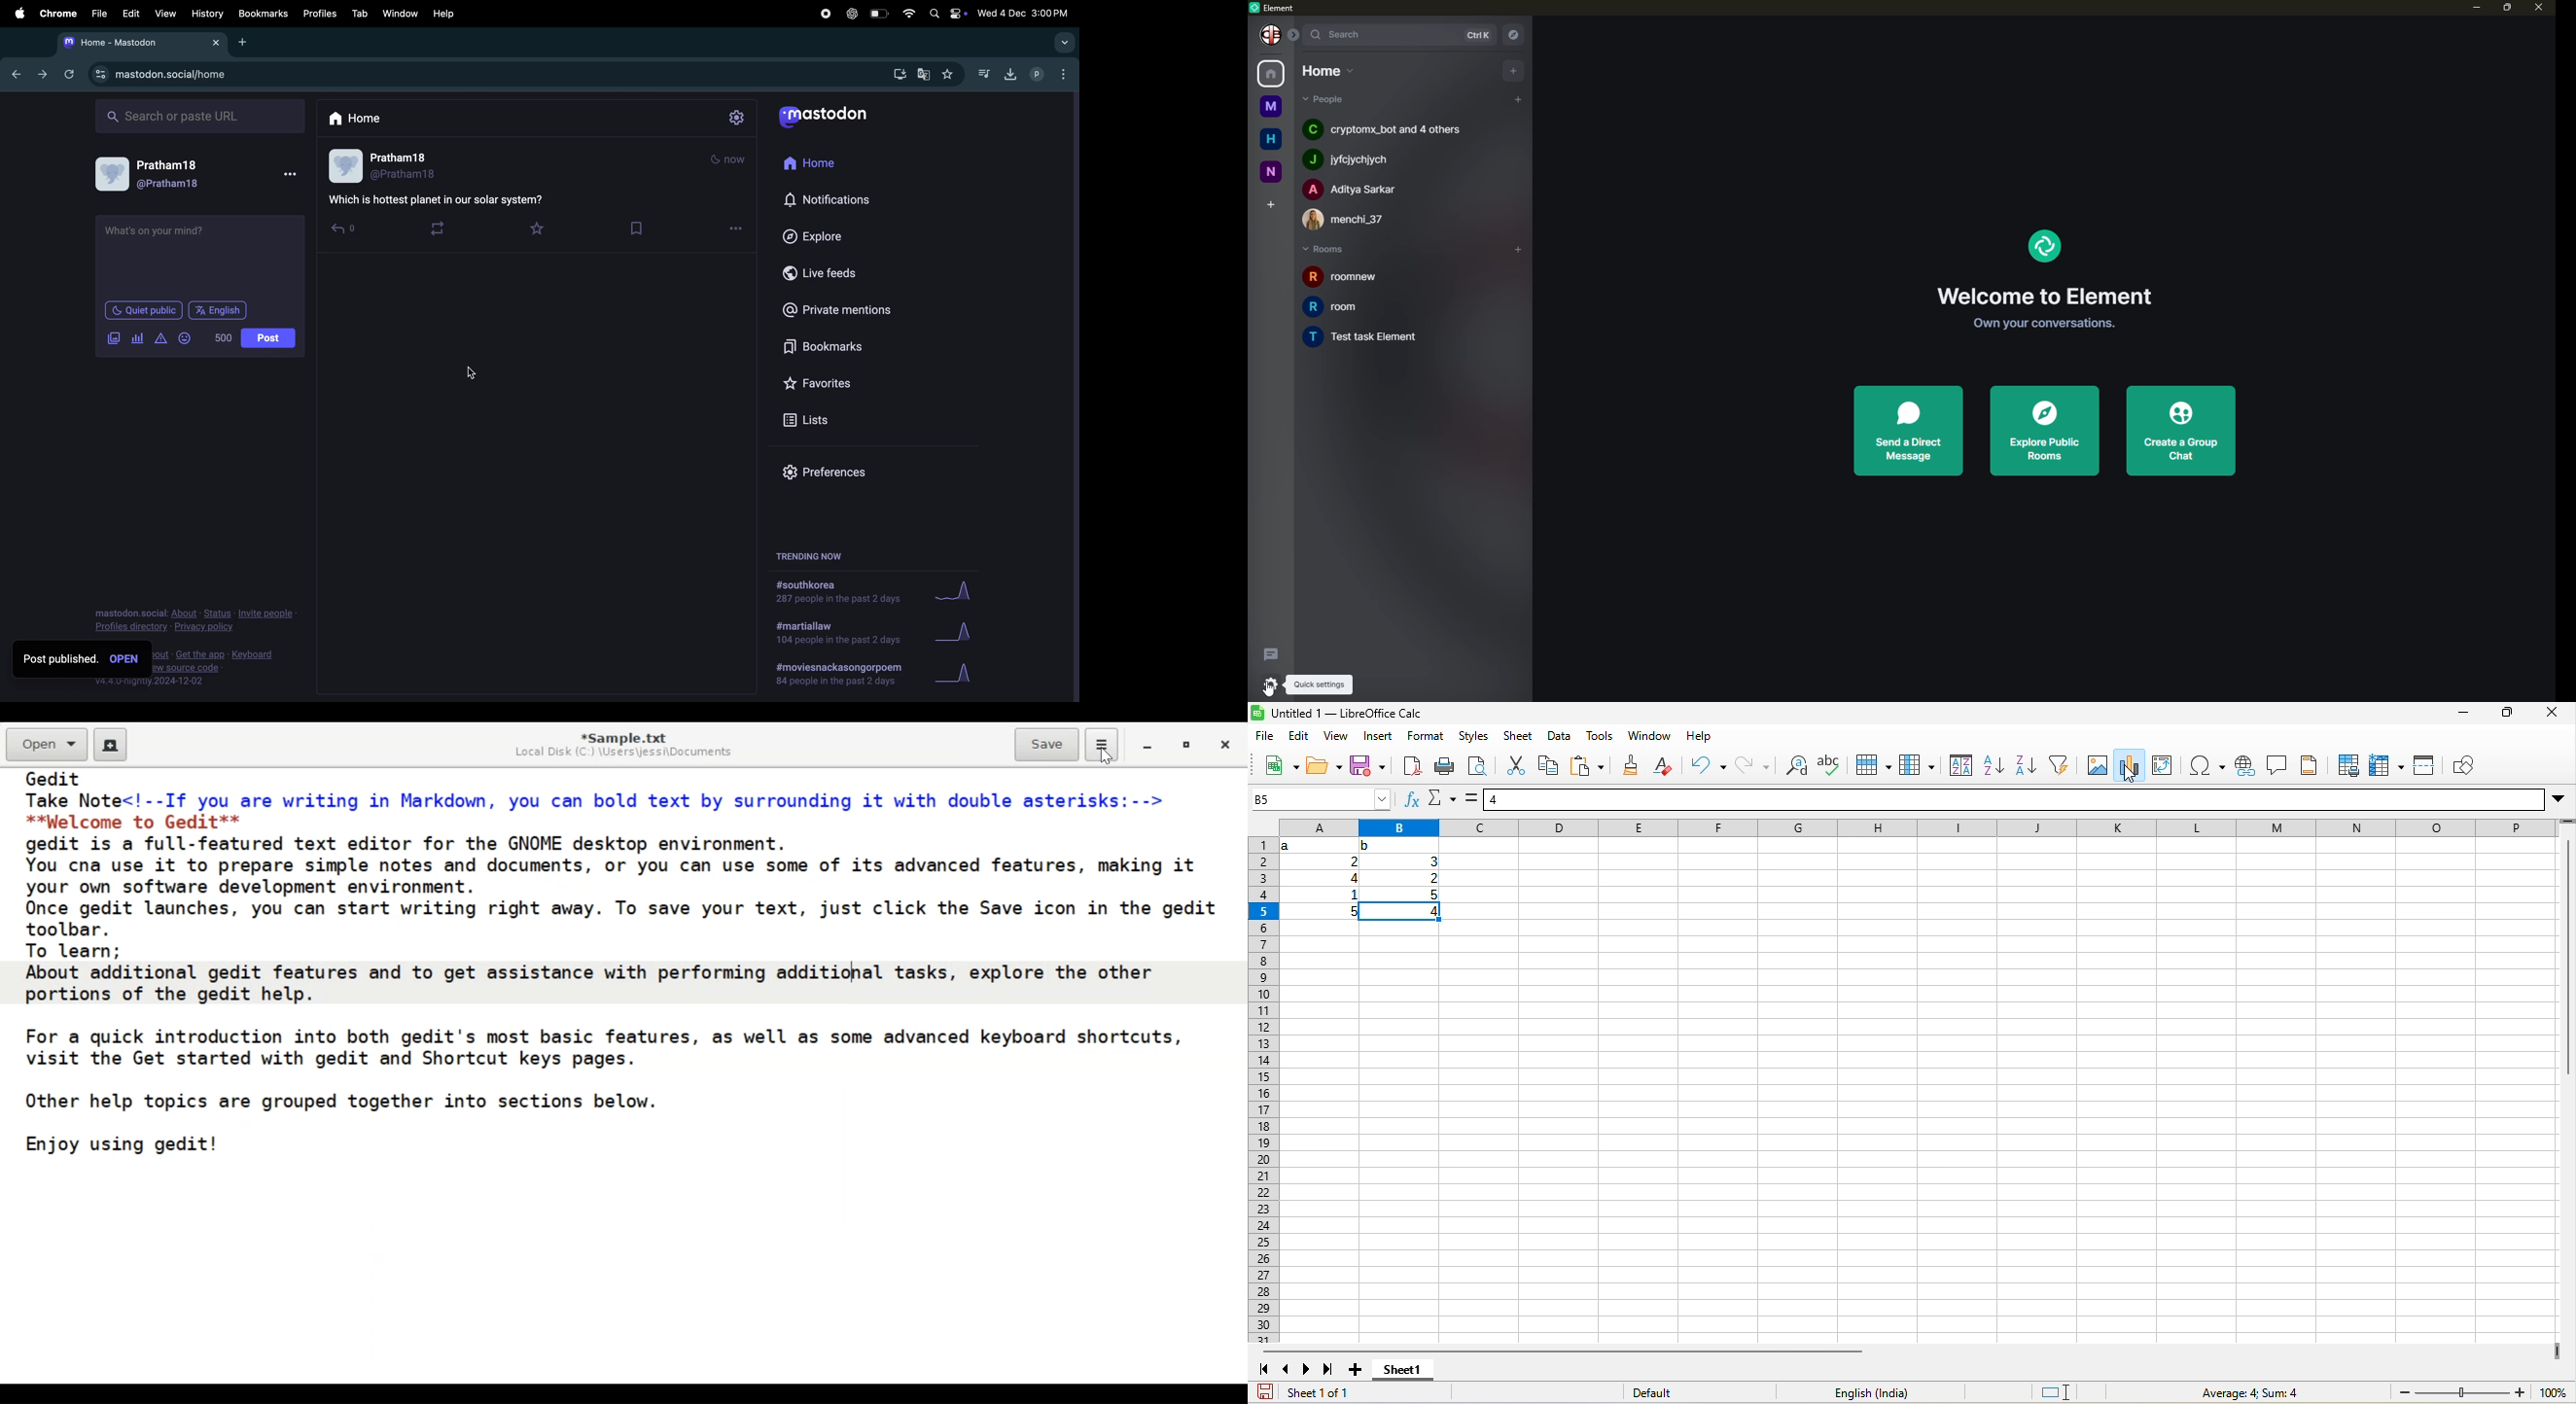  Describe the element at coordinates (1334, 307) in the screenshot. I see `room` at that location.